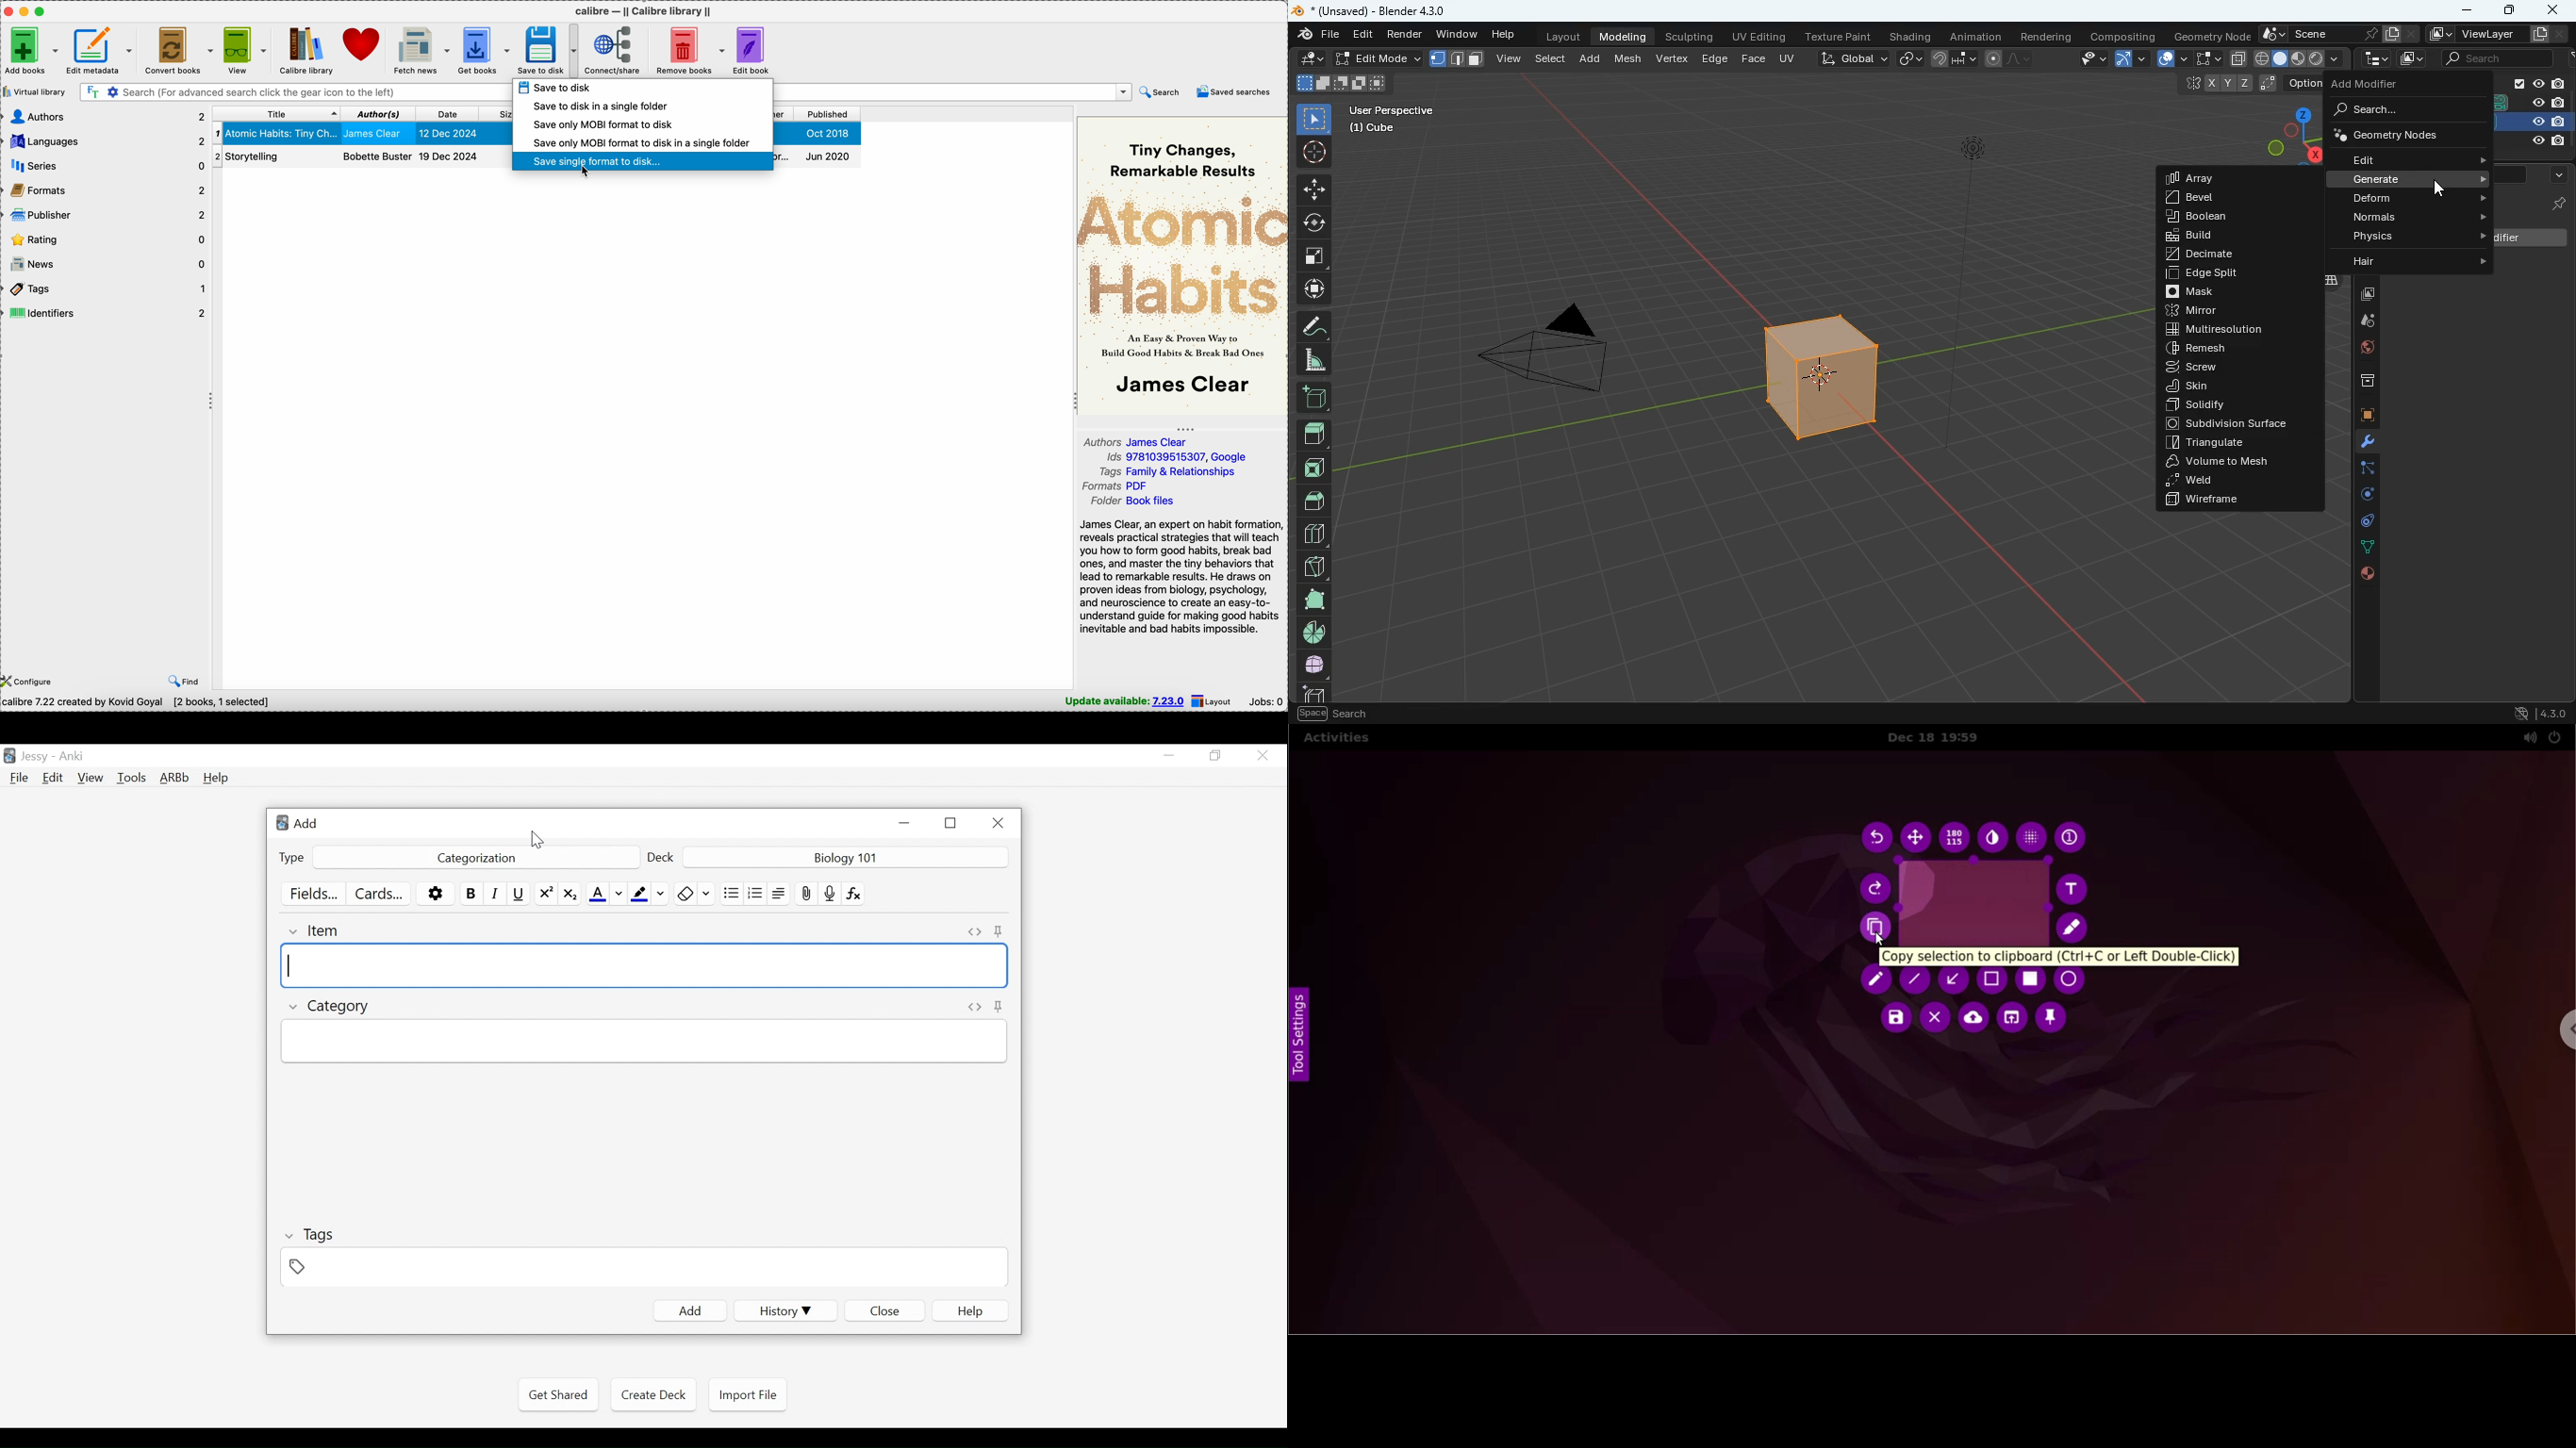  I want to click on save to disk, so click(546, 50).